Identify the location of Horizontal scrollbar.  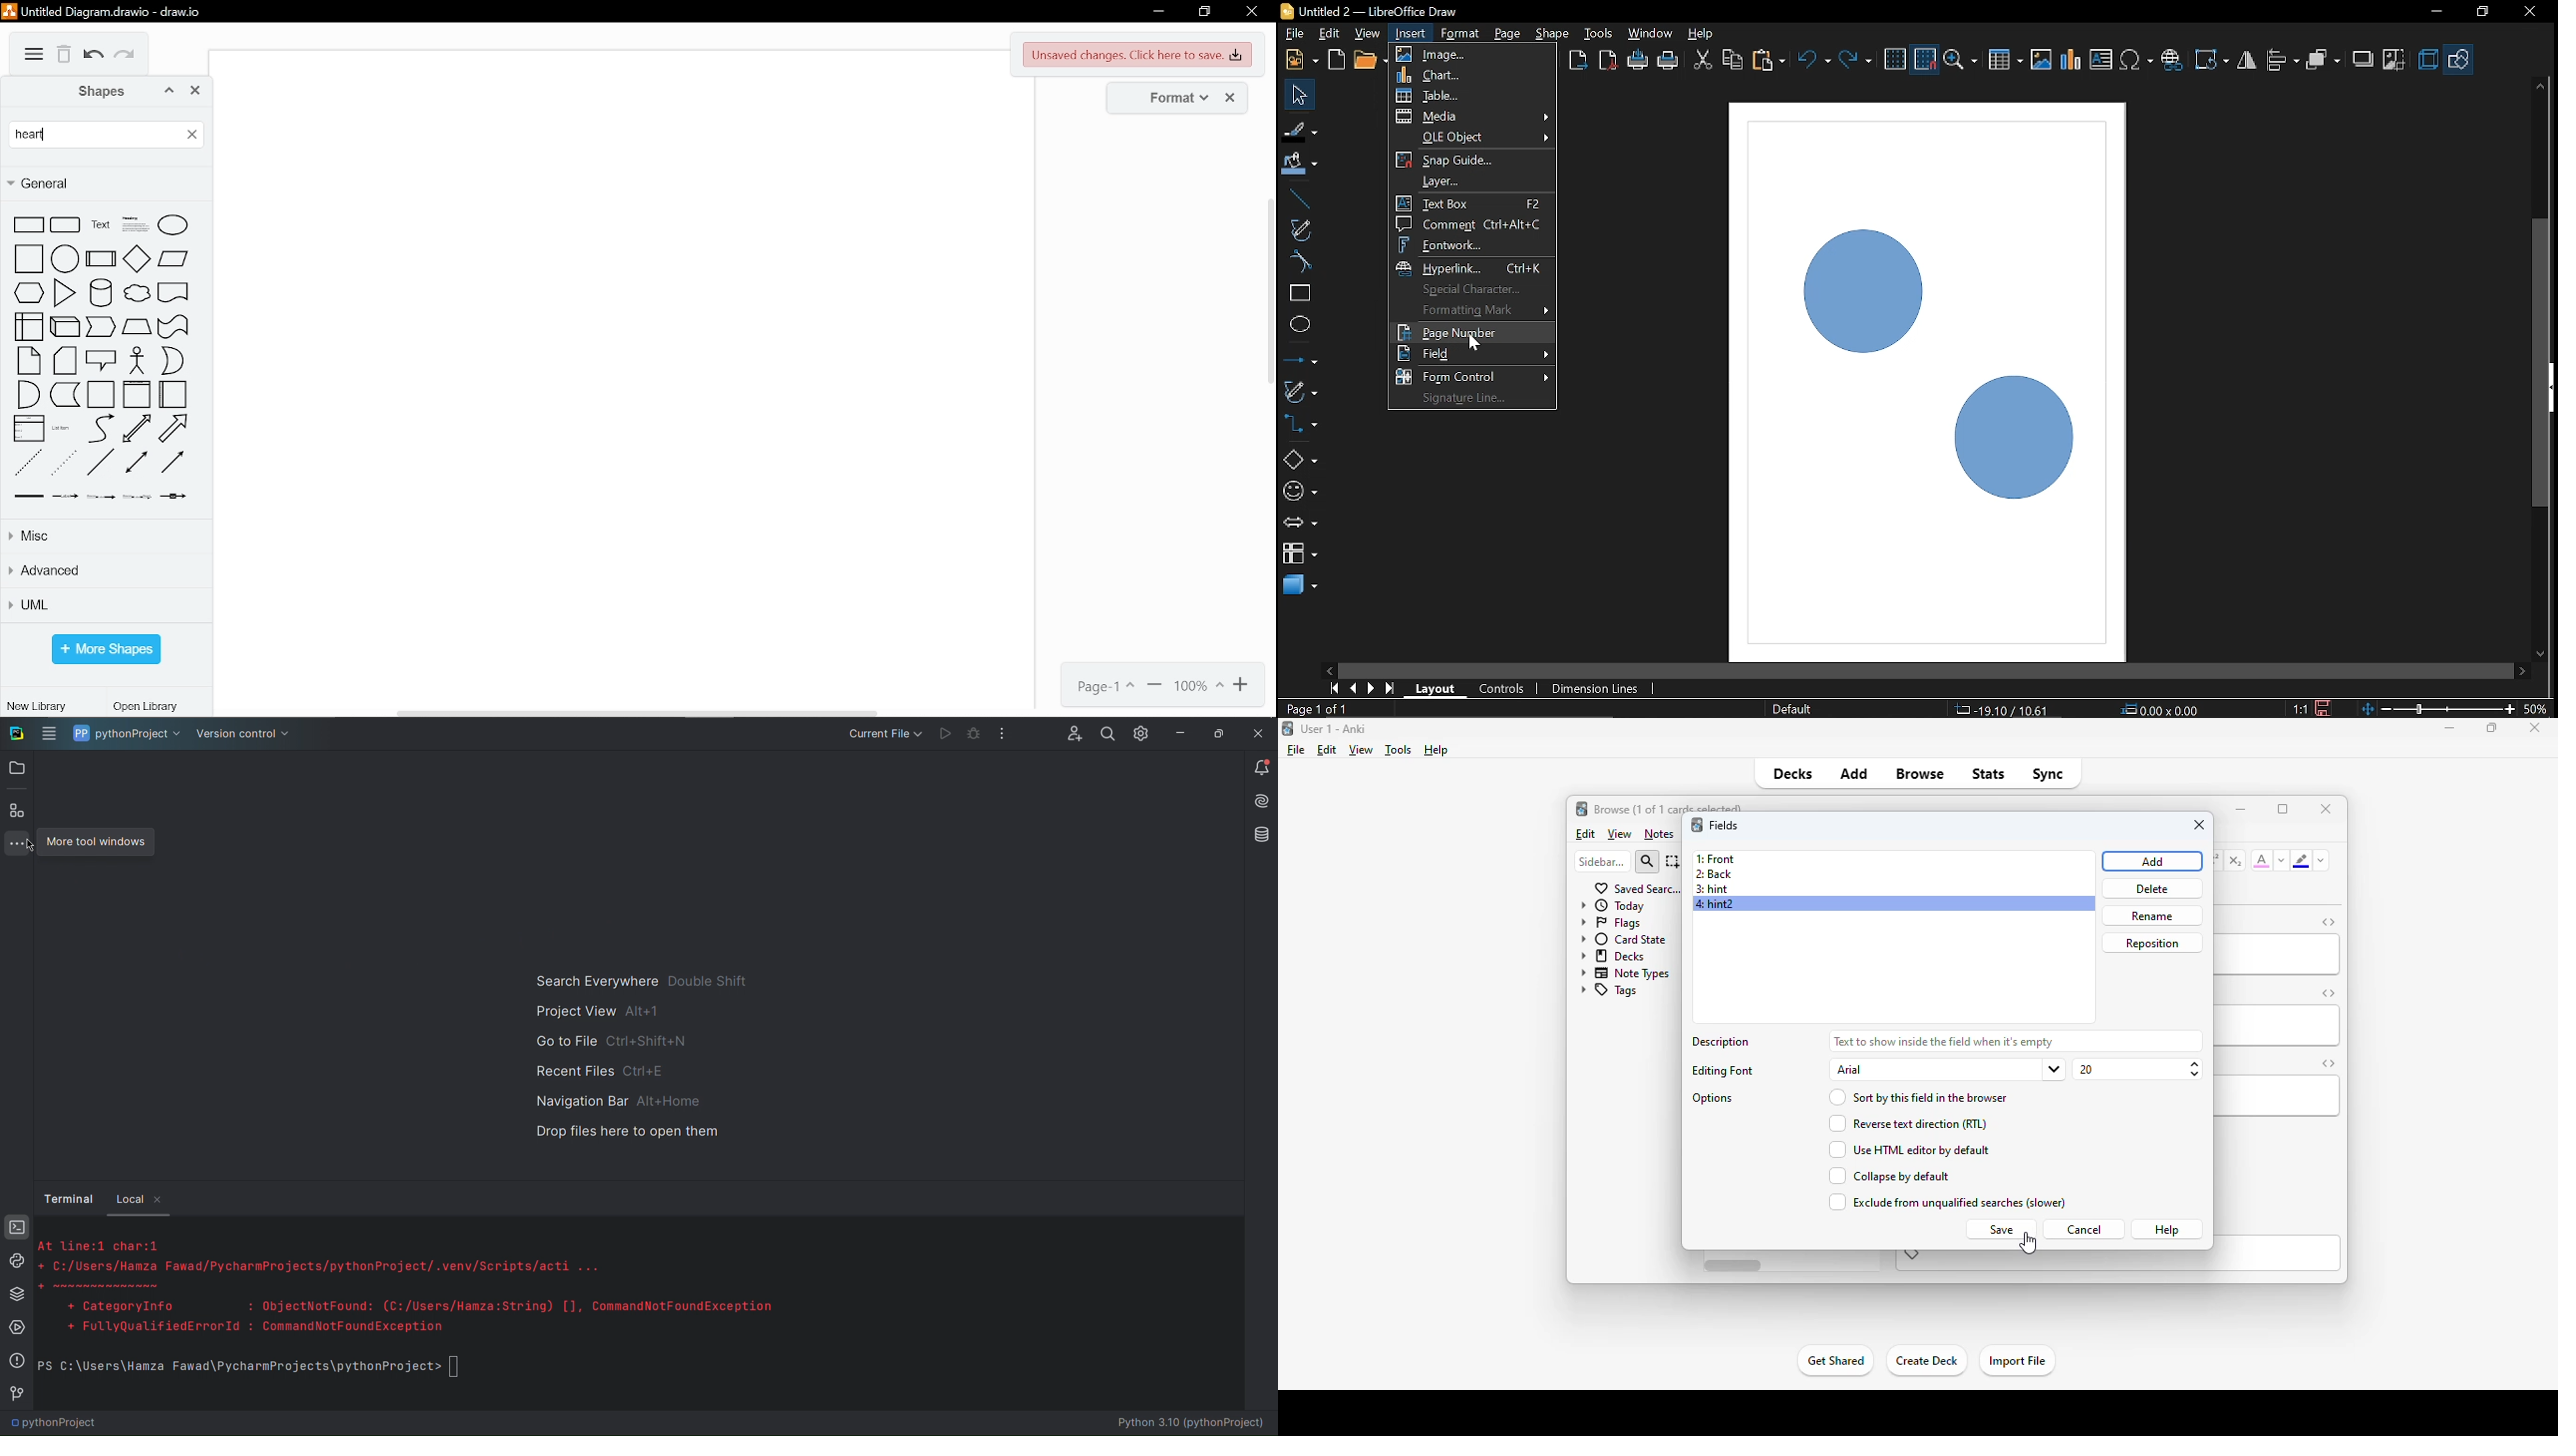
(1926, 671).